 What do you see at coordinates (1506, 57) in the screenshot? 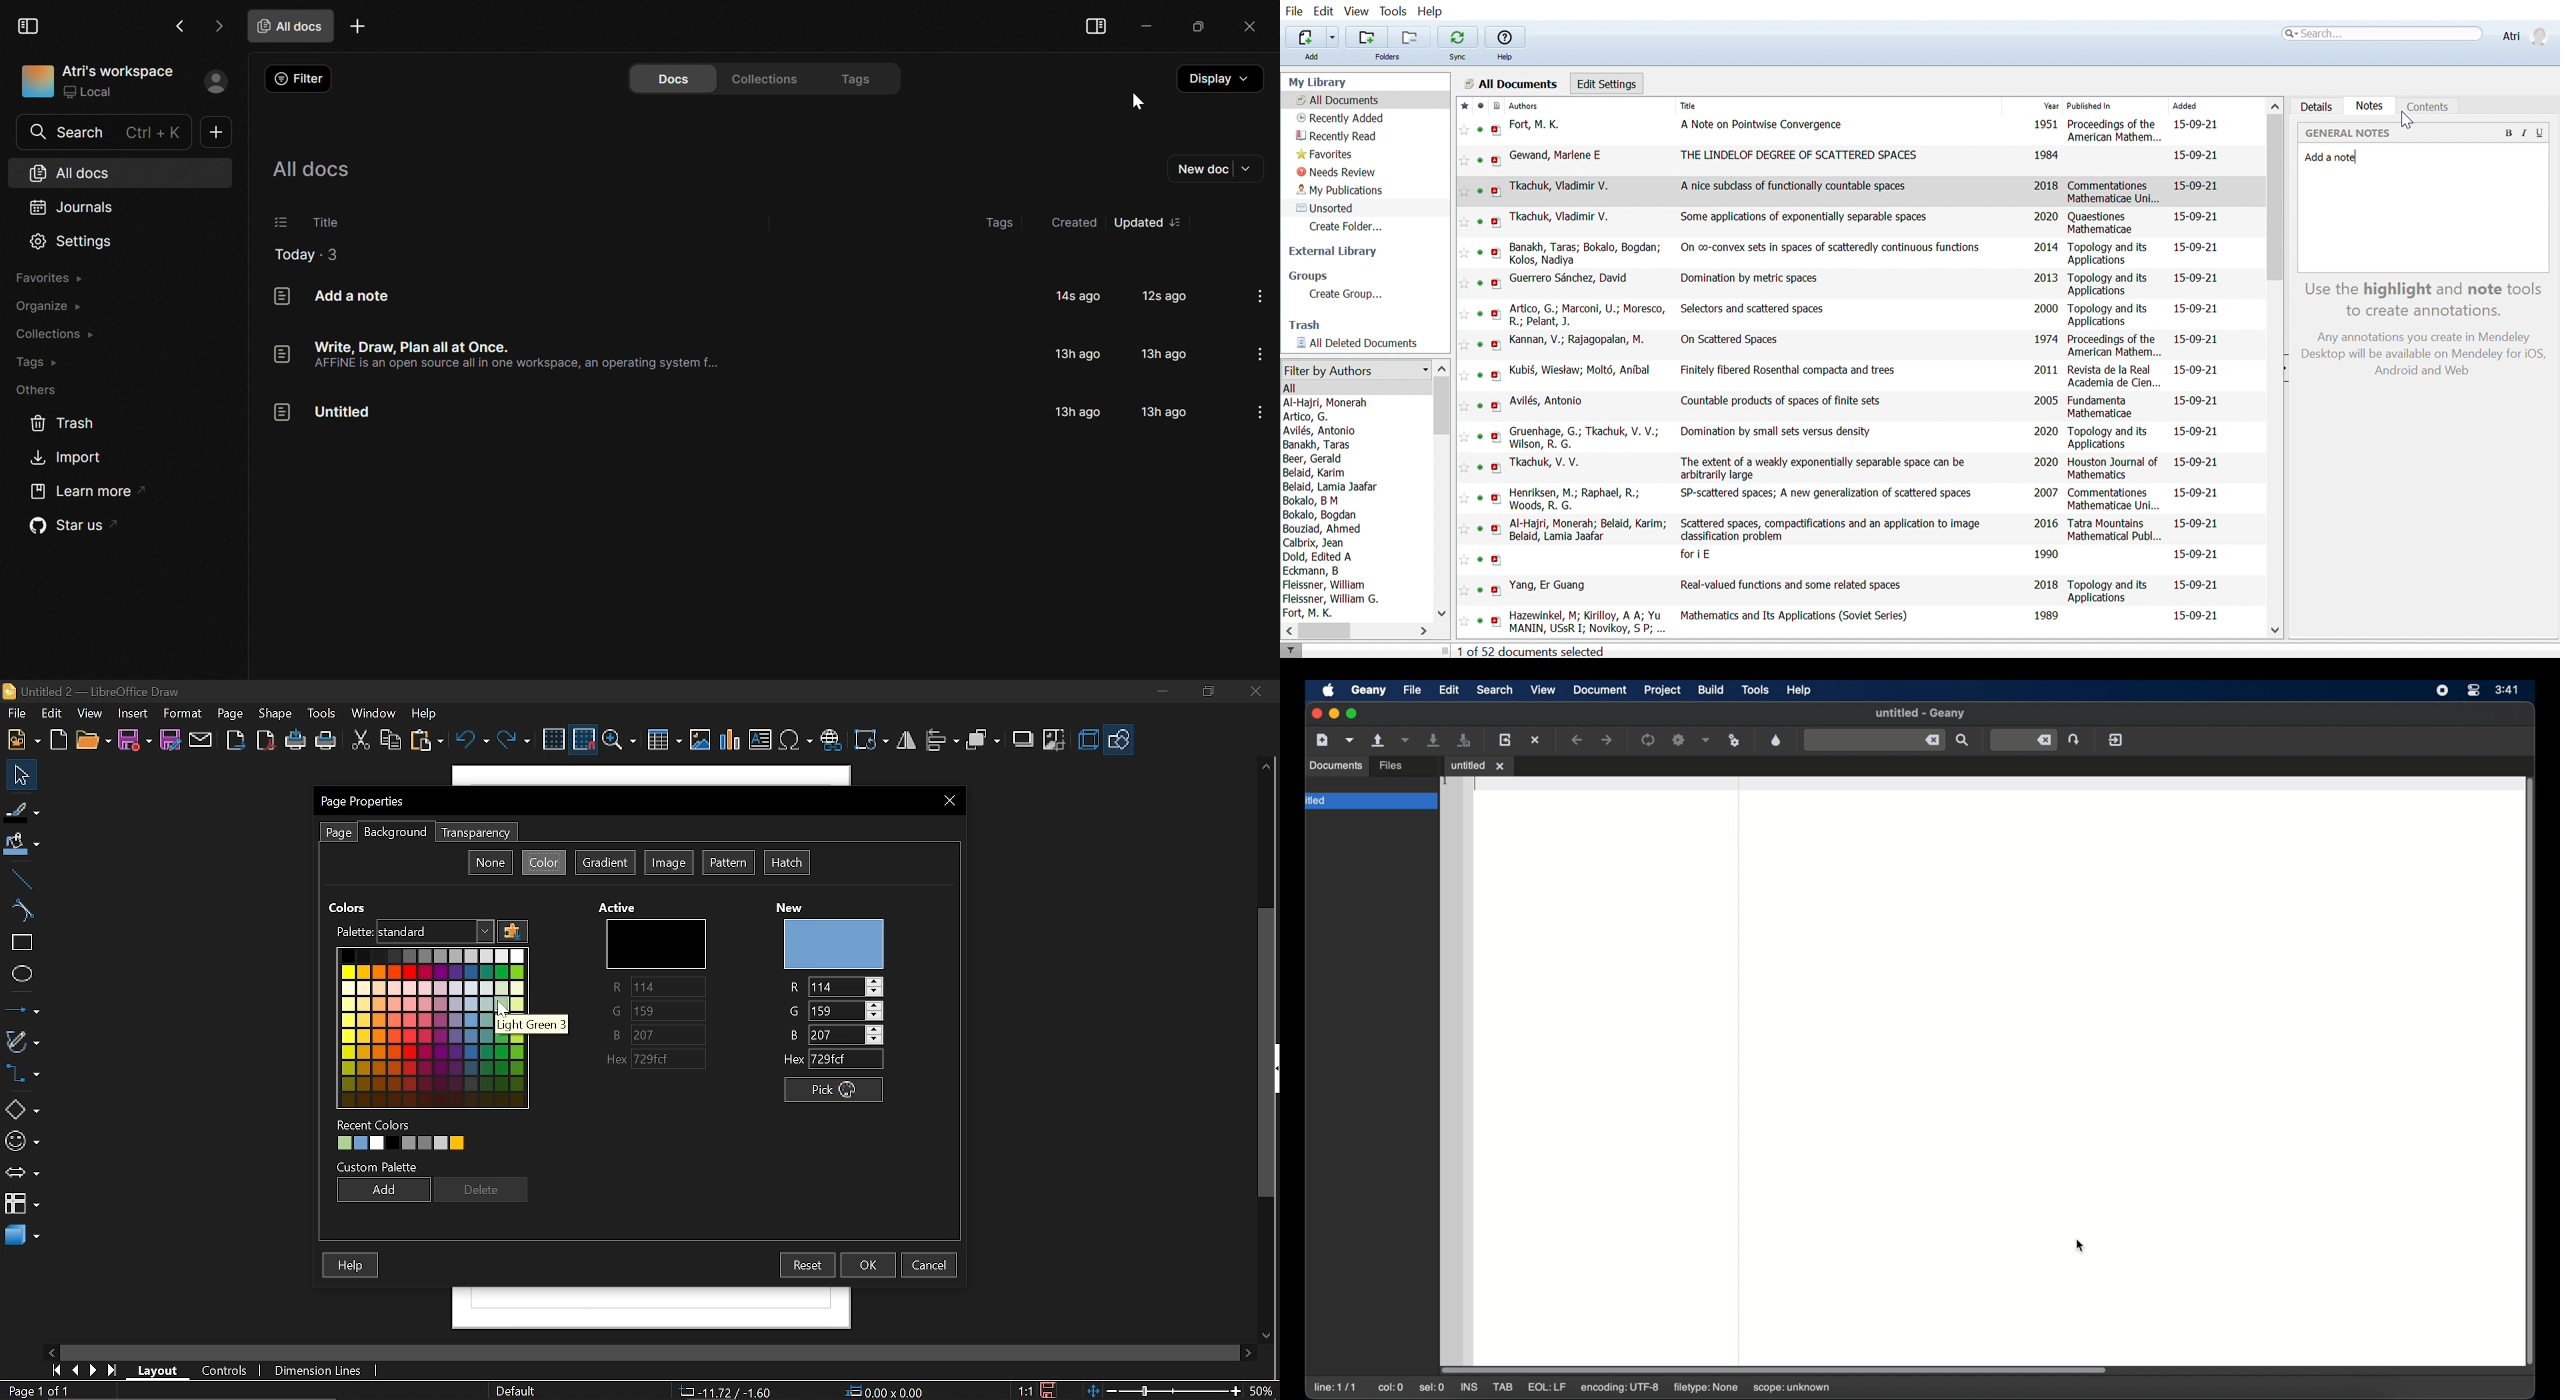
I see `Help` at bounding box center [1506, 57].